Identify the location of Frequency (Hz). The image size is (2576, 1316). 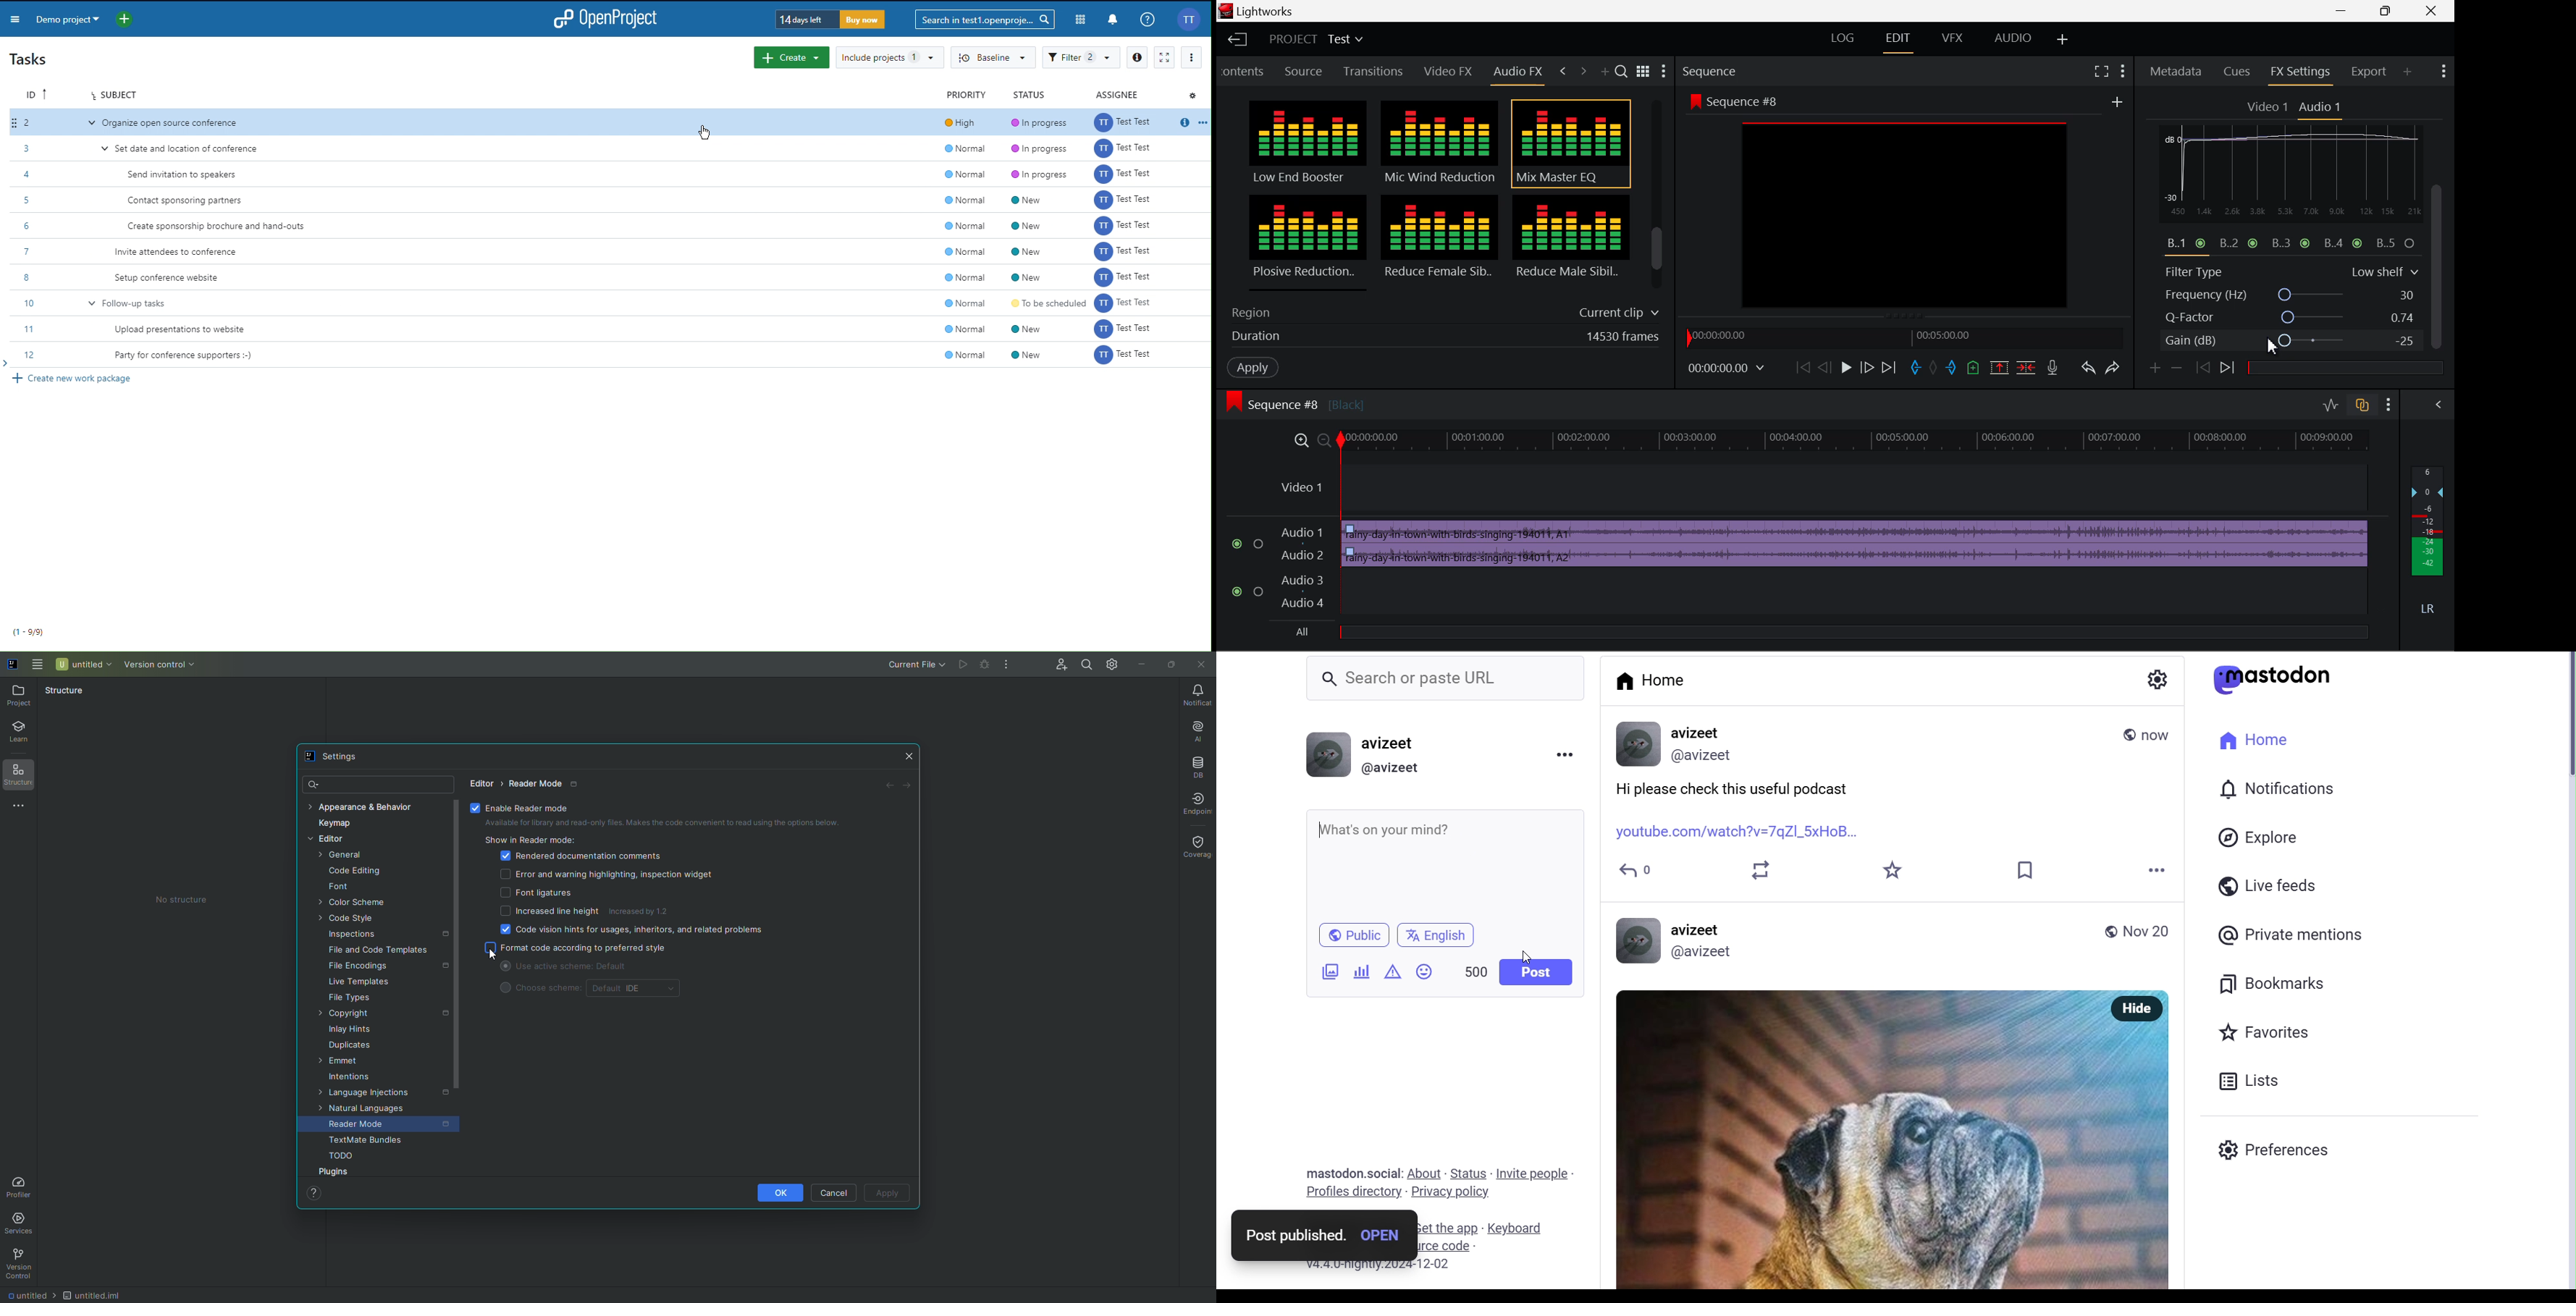
(2292, 295).